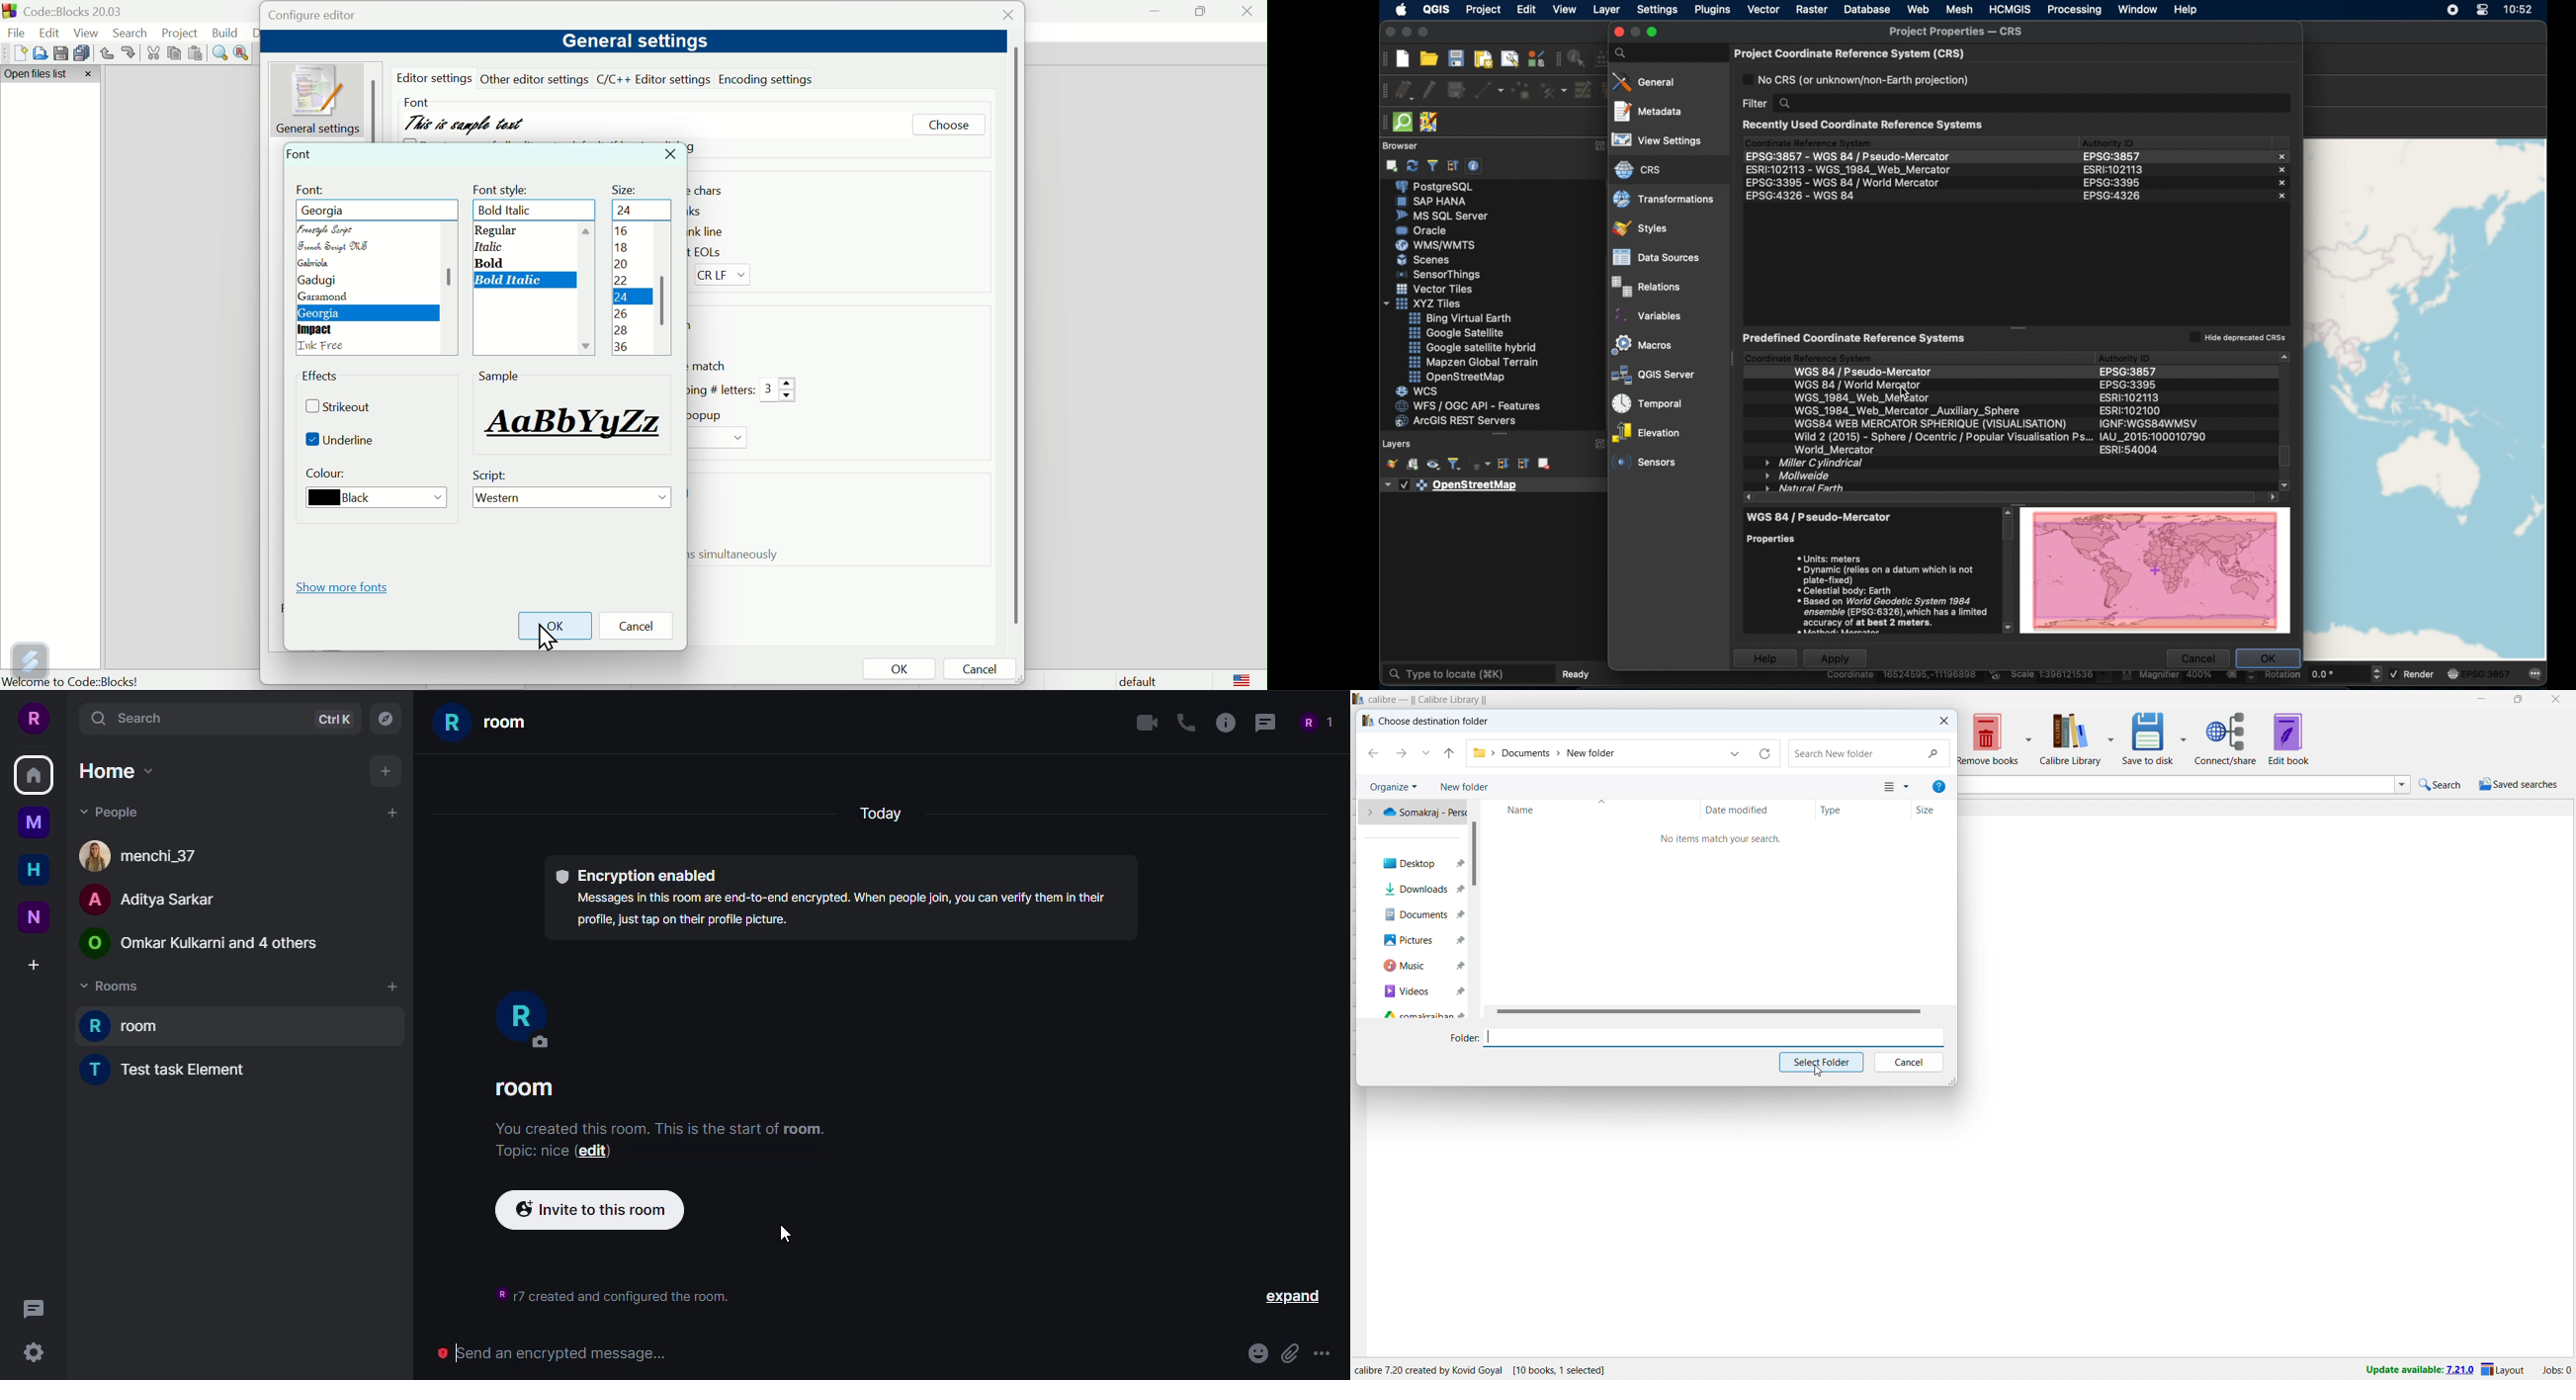 This screenshot has height=1400, width=2576. Describe the element at coordinates (330, 228) in the screenshot. I see `Freestyle script` at that location.